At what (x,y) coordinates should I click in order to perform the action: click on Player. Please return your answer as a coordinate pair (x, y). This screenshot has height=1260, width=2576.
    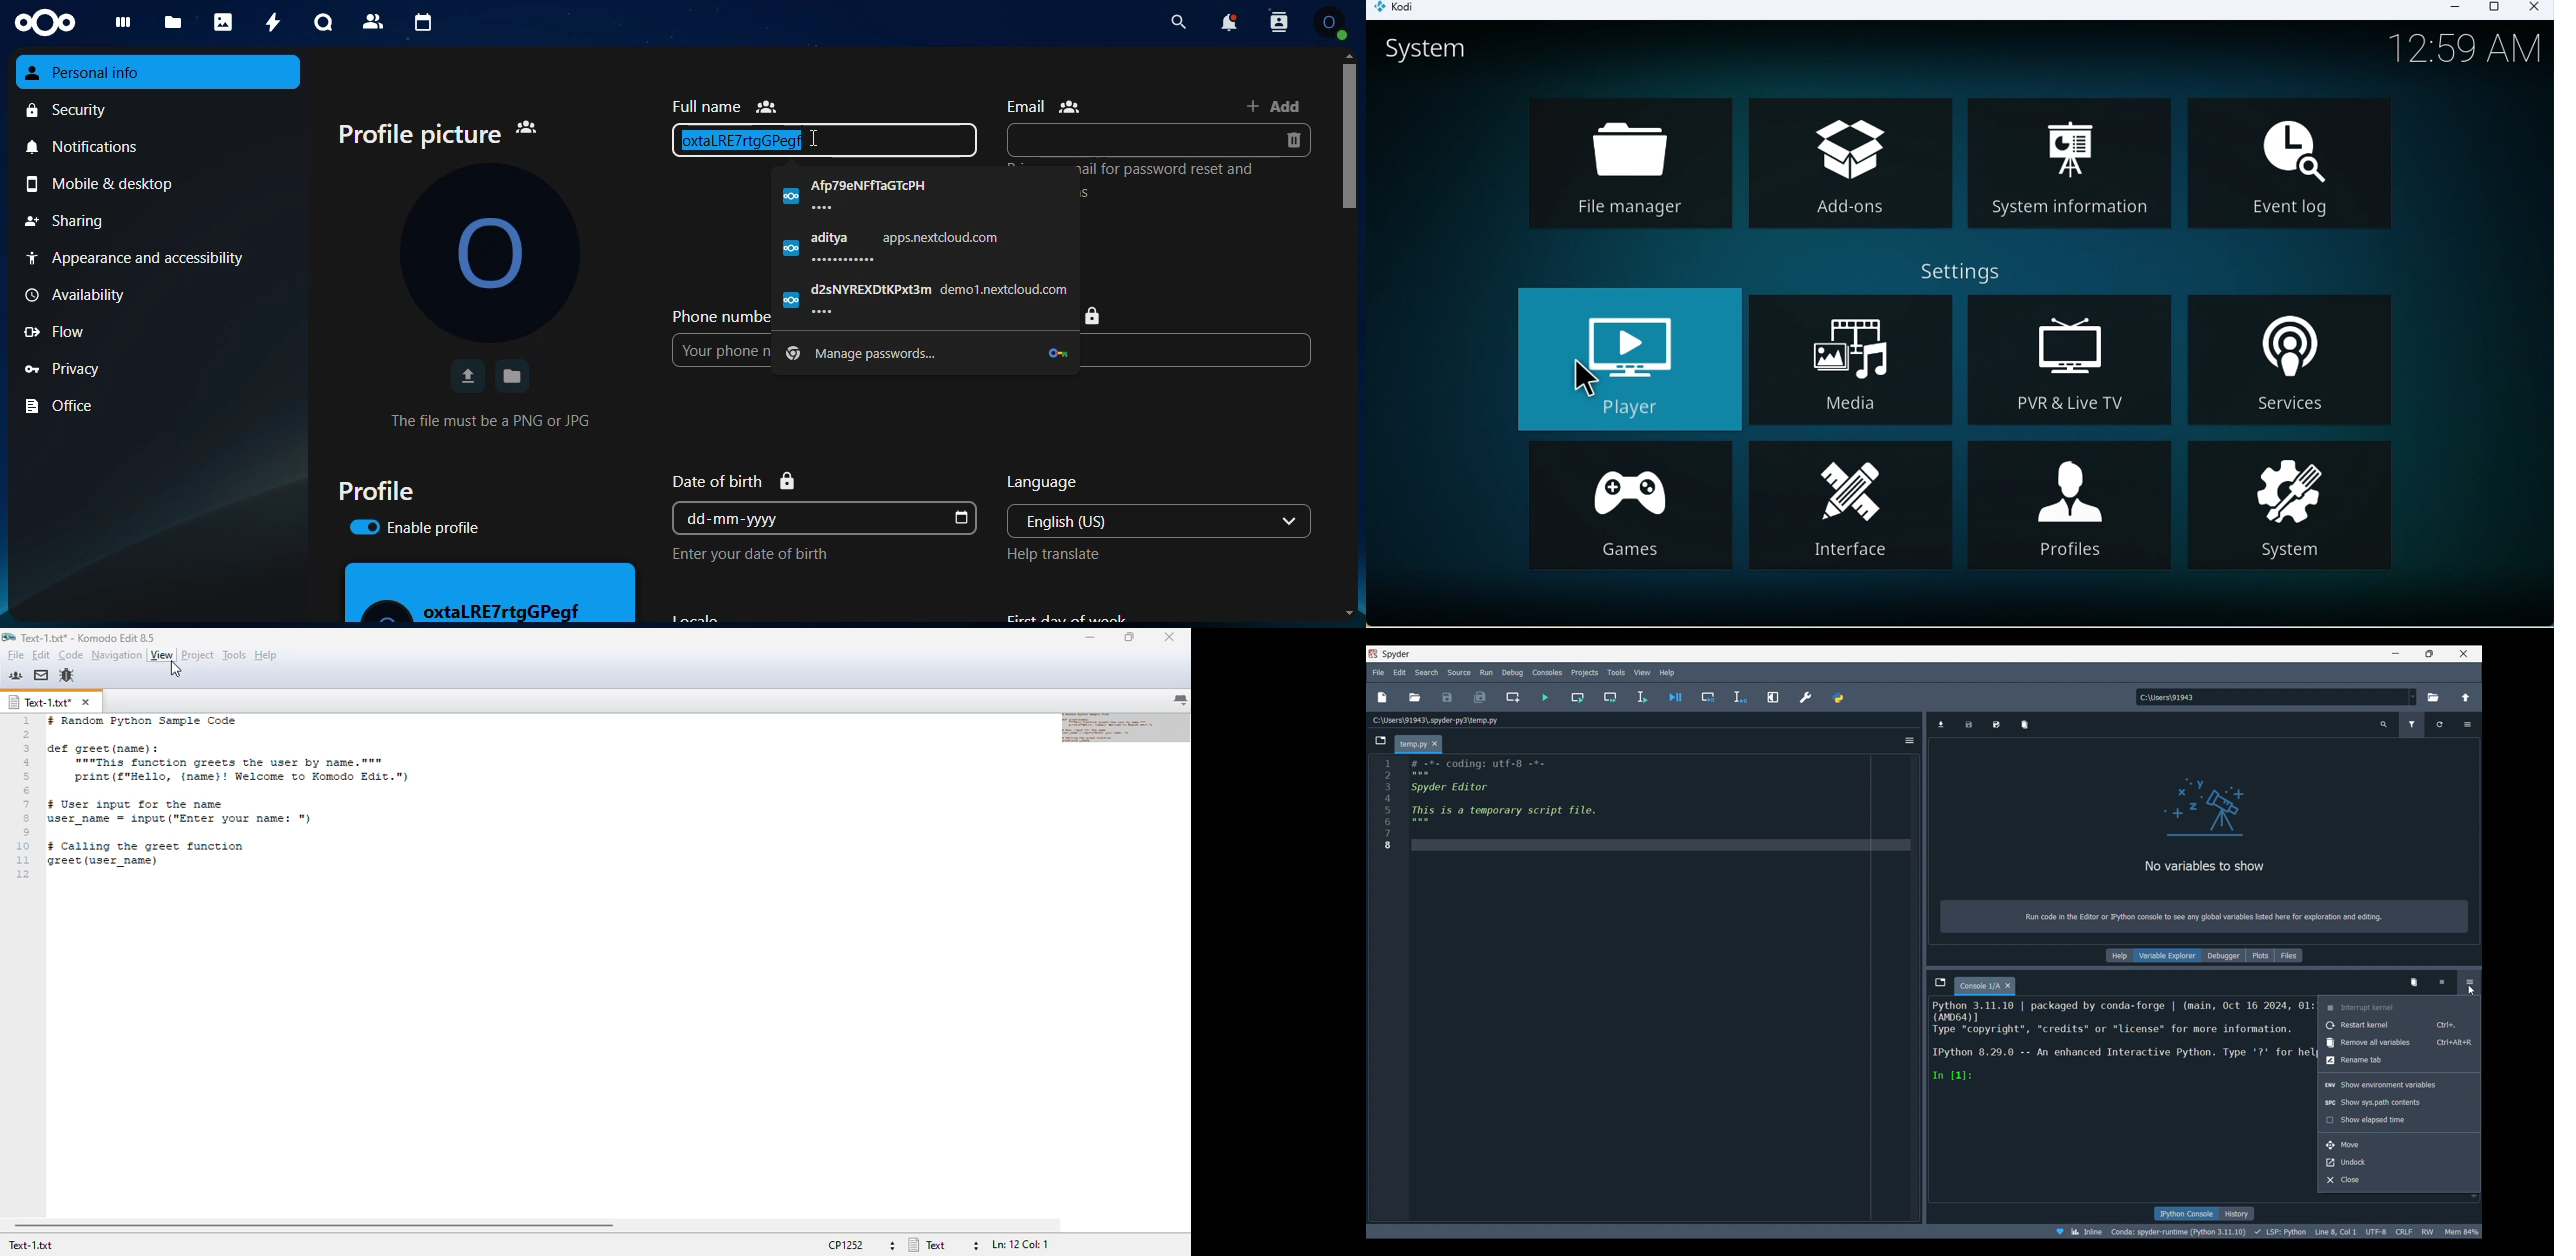
    Looking at the image, I should click on (1630, 359).